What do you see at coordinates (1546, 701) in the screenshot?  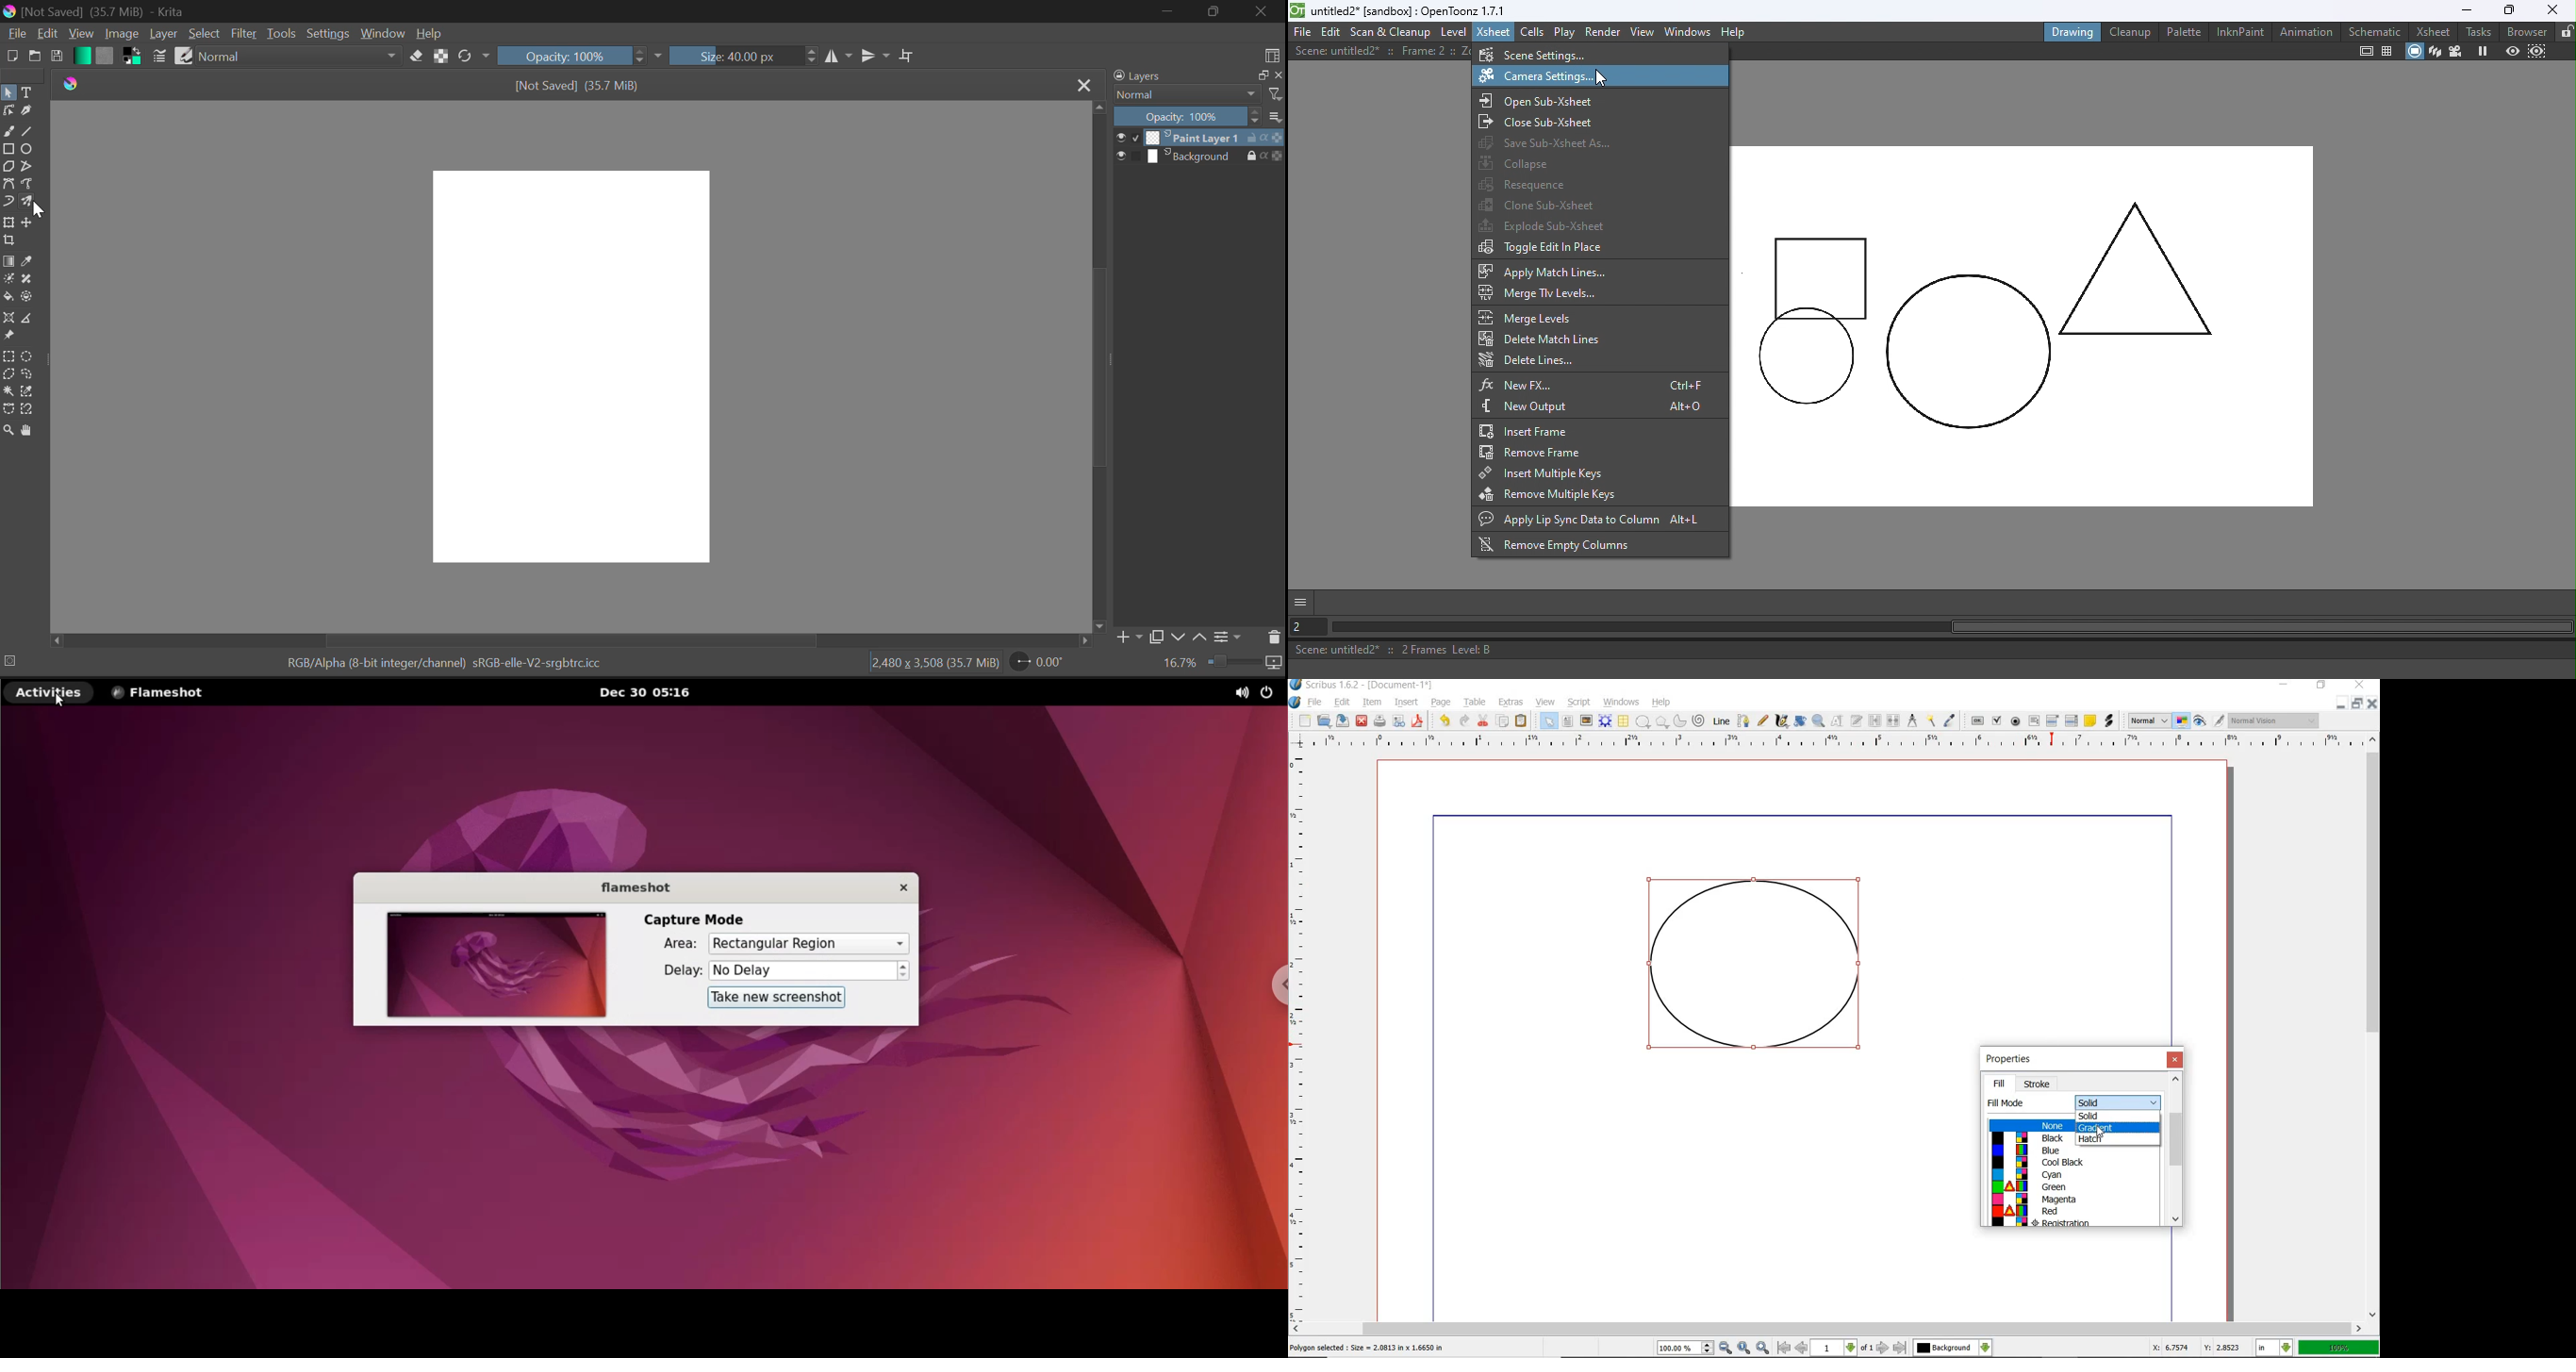 I see `VIEW` at bounding box center [1546, 701].